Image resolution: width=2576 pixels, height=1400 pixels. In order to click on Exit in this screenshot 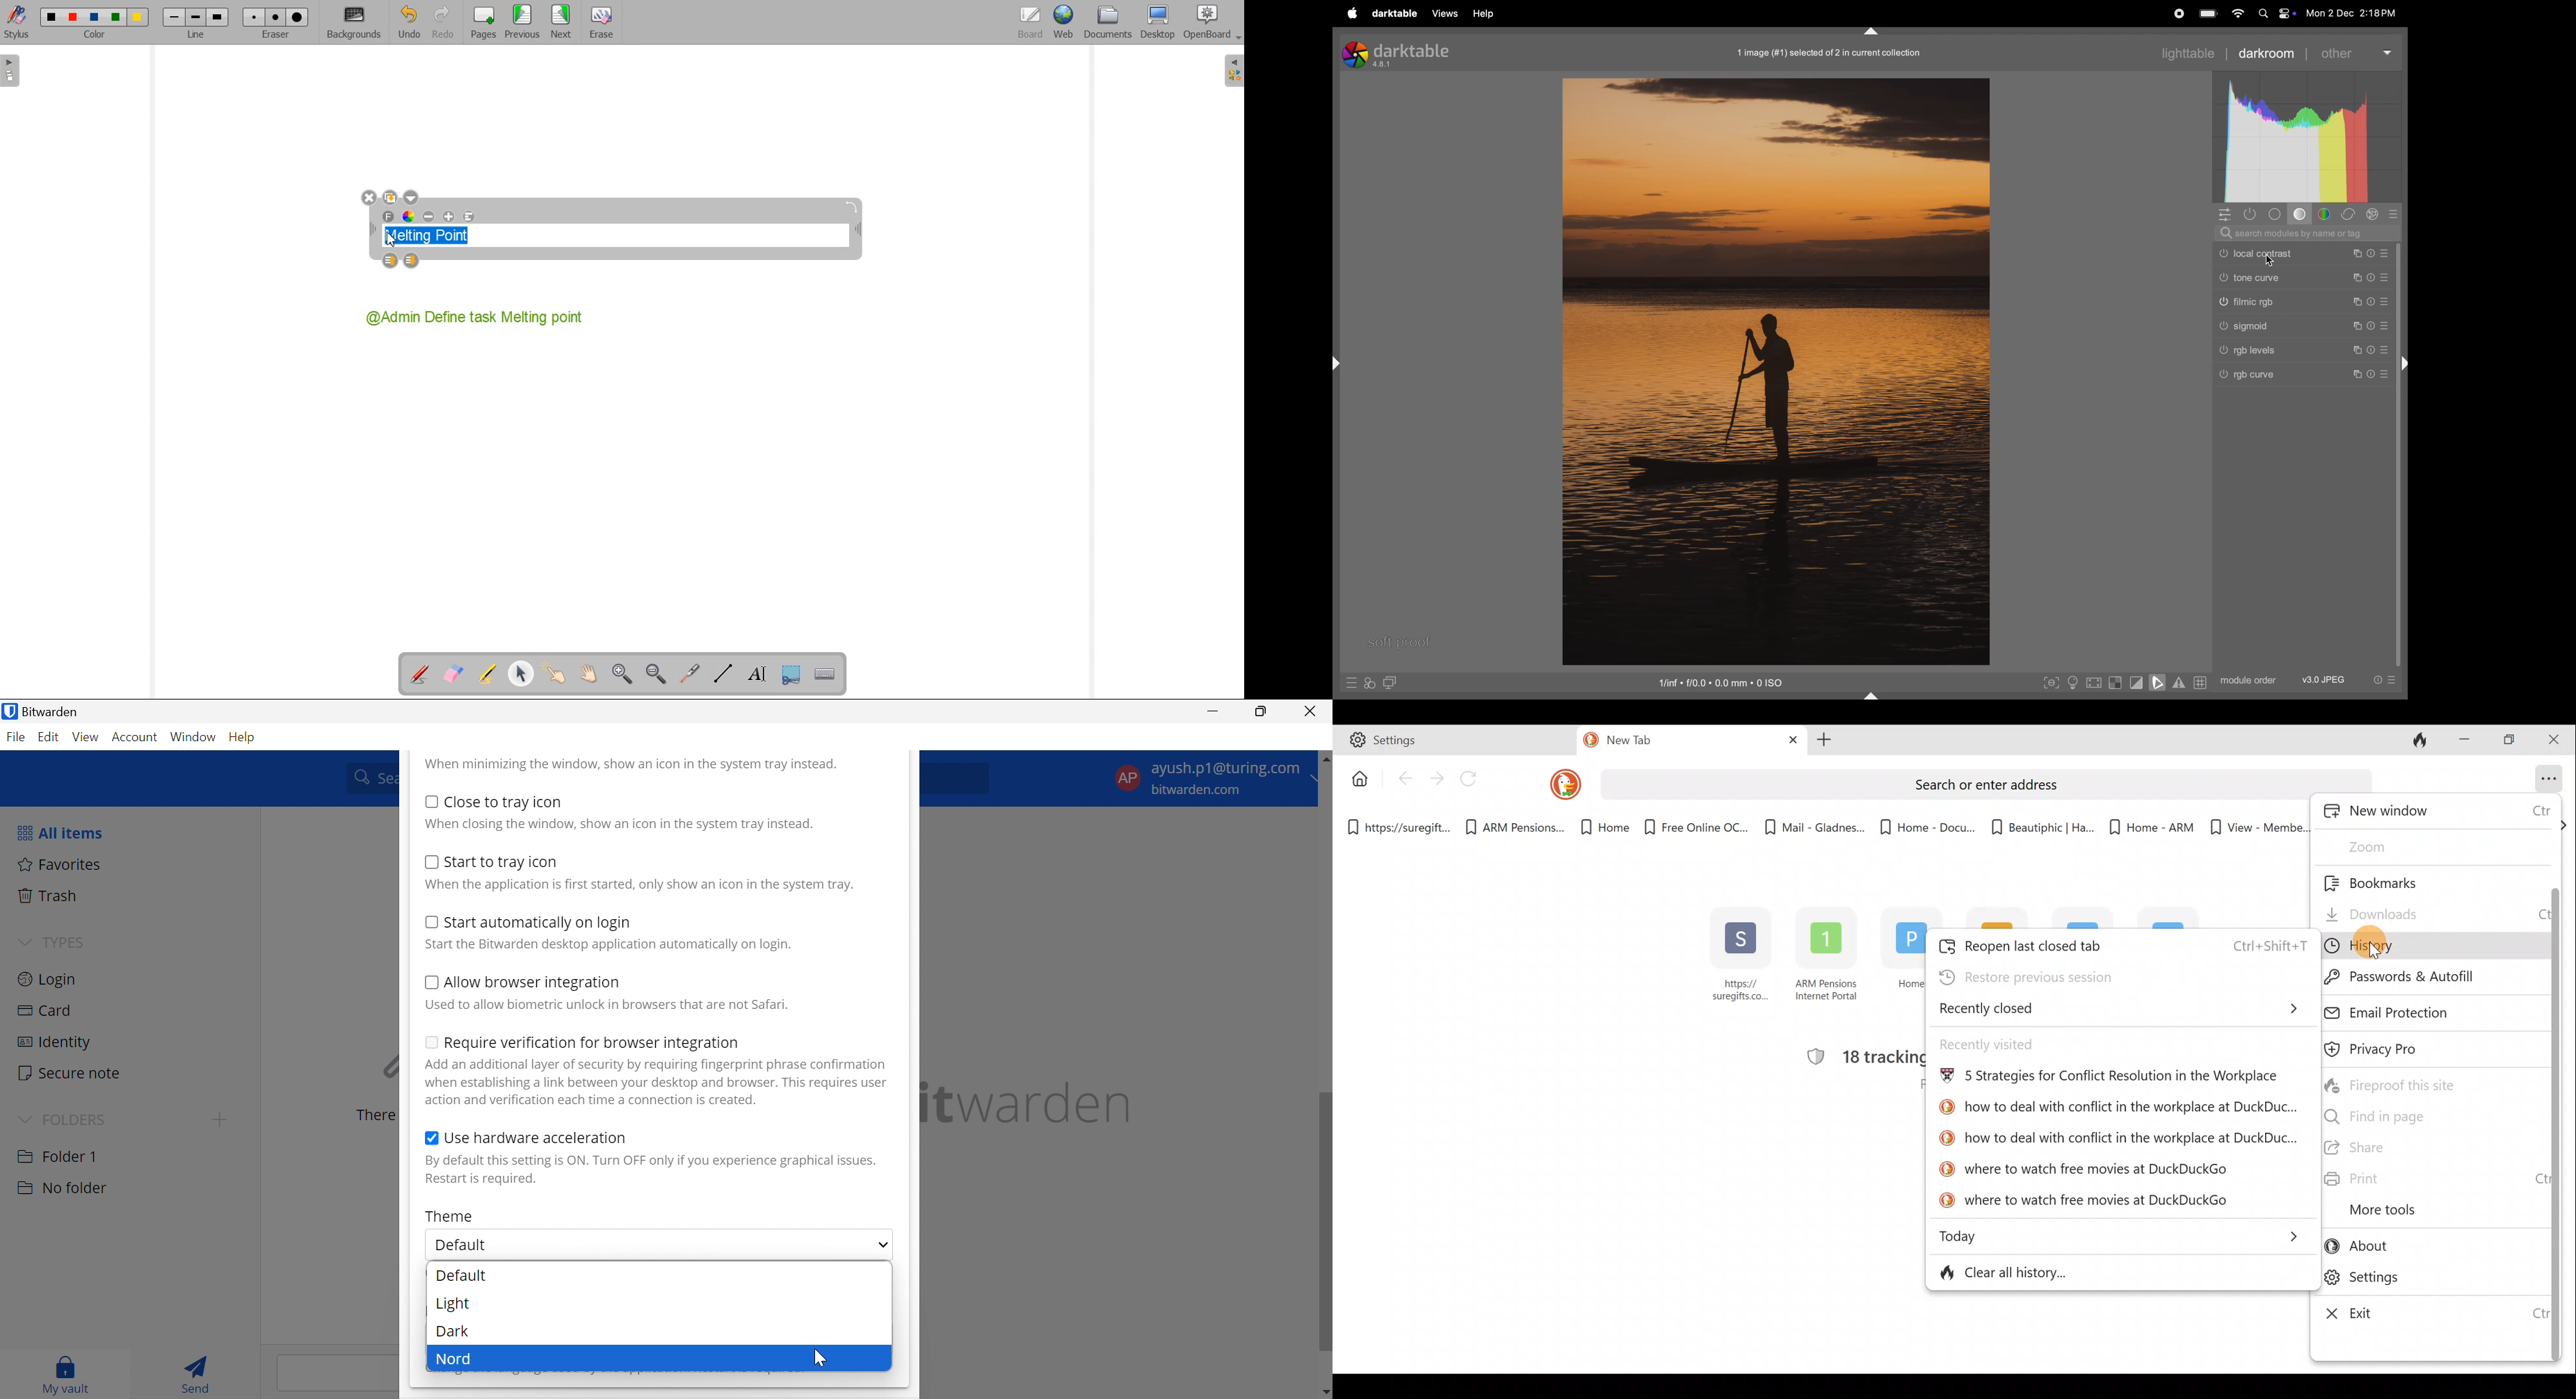, I will do `click(2428, 1314)`.